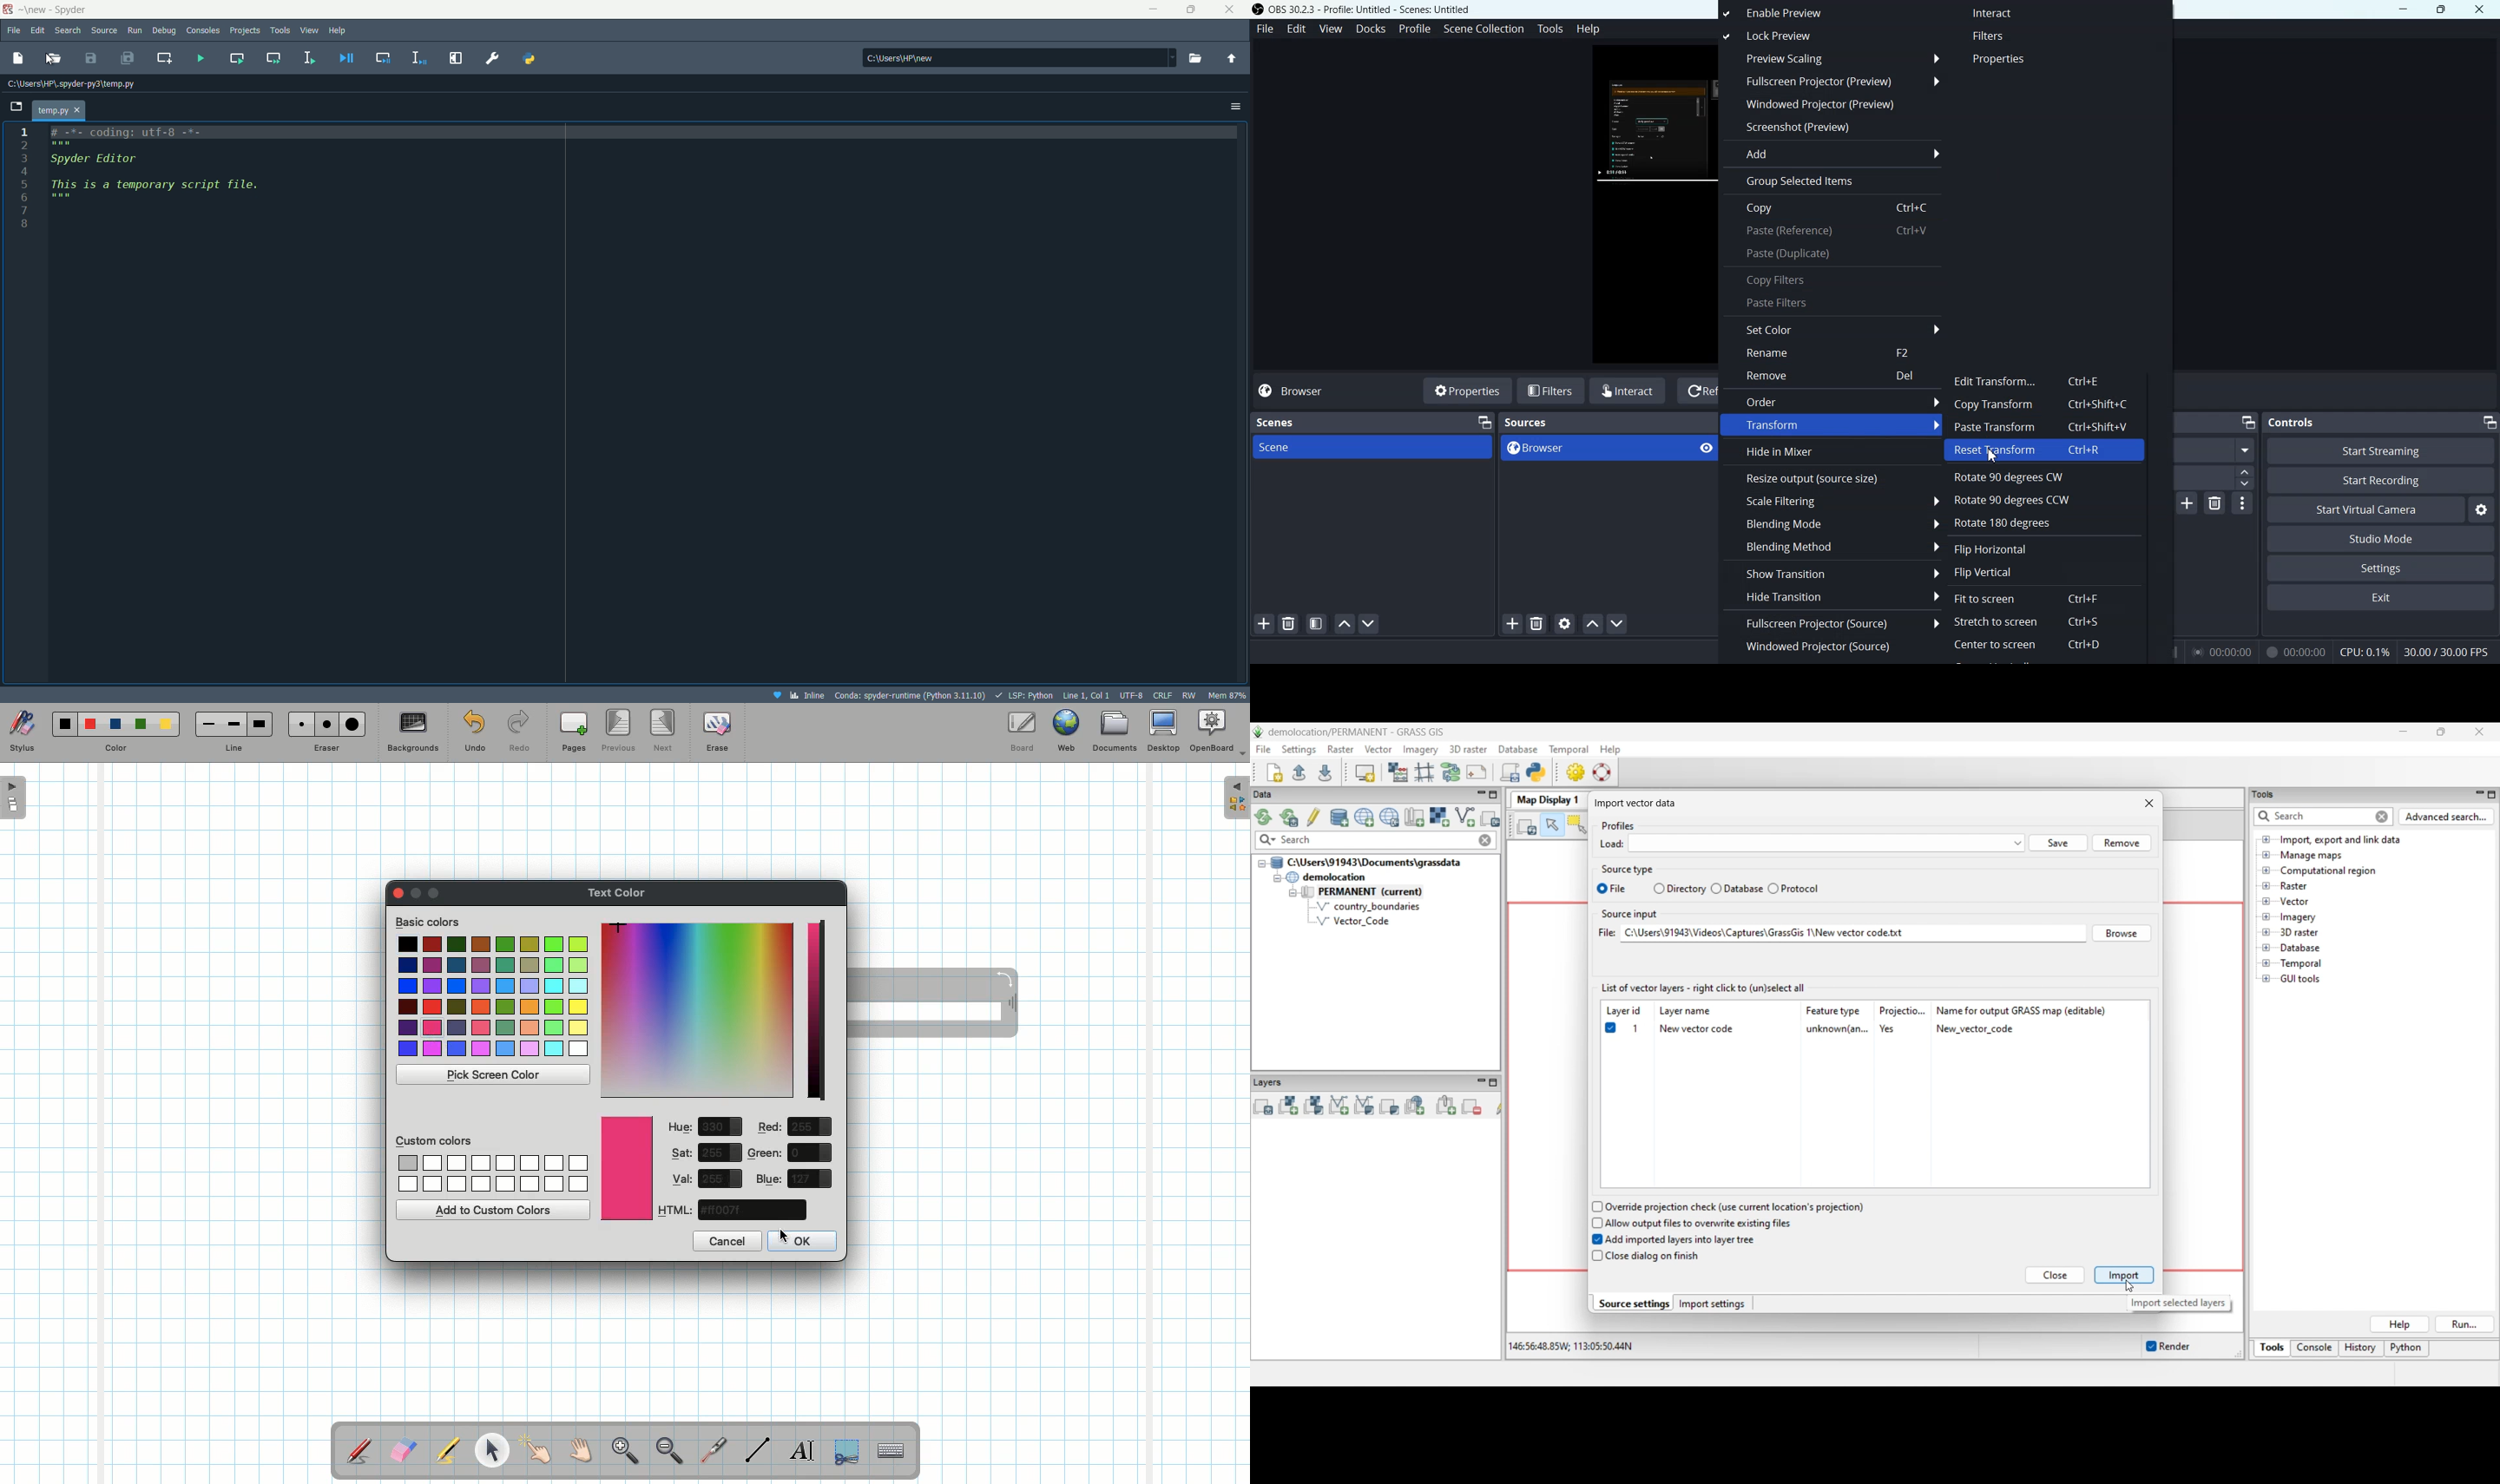 The height and width of the screenshot is (1484, 2520). What do you see at coordinates (1512, 624) in the screenshot?
I see `Add Source` at bounding box center [1512, 624].